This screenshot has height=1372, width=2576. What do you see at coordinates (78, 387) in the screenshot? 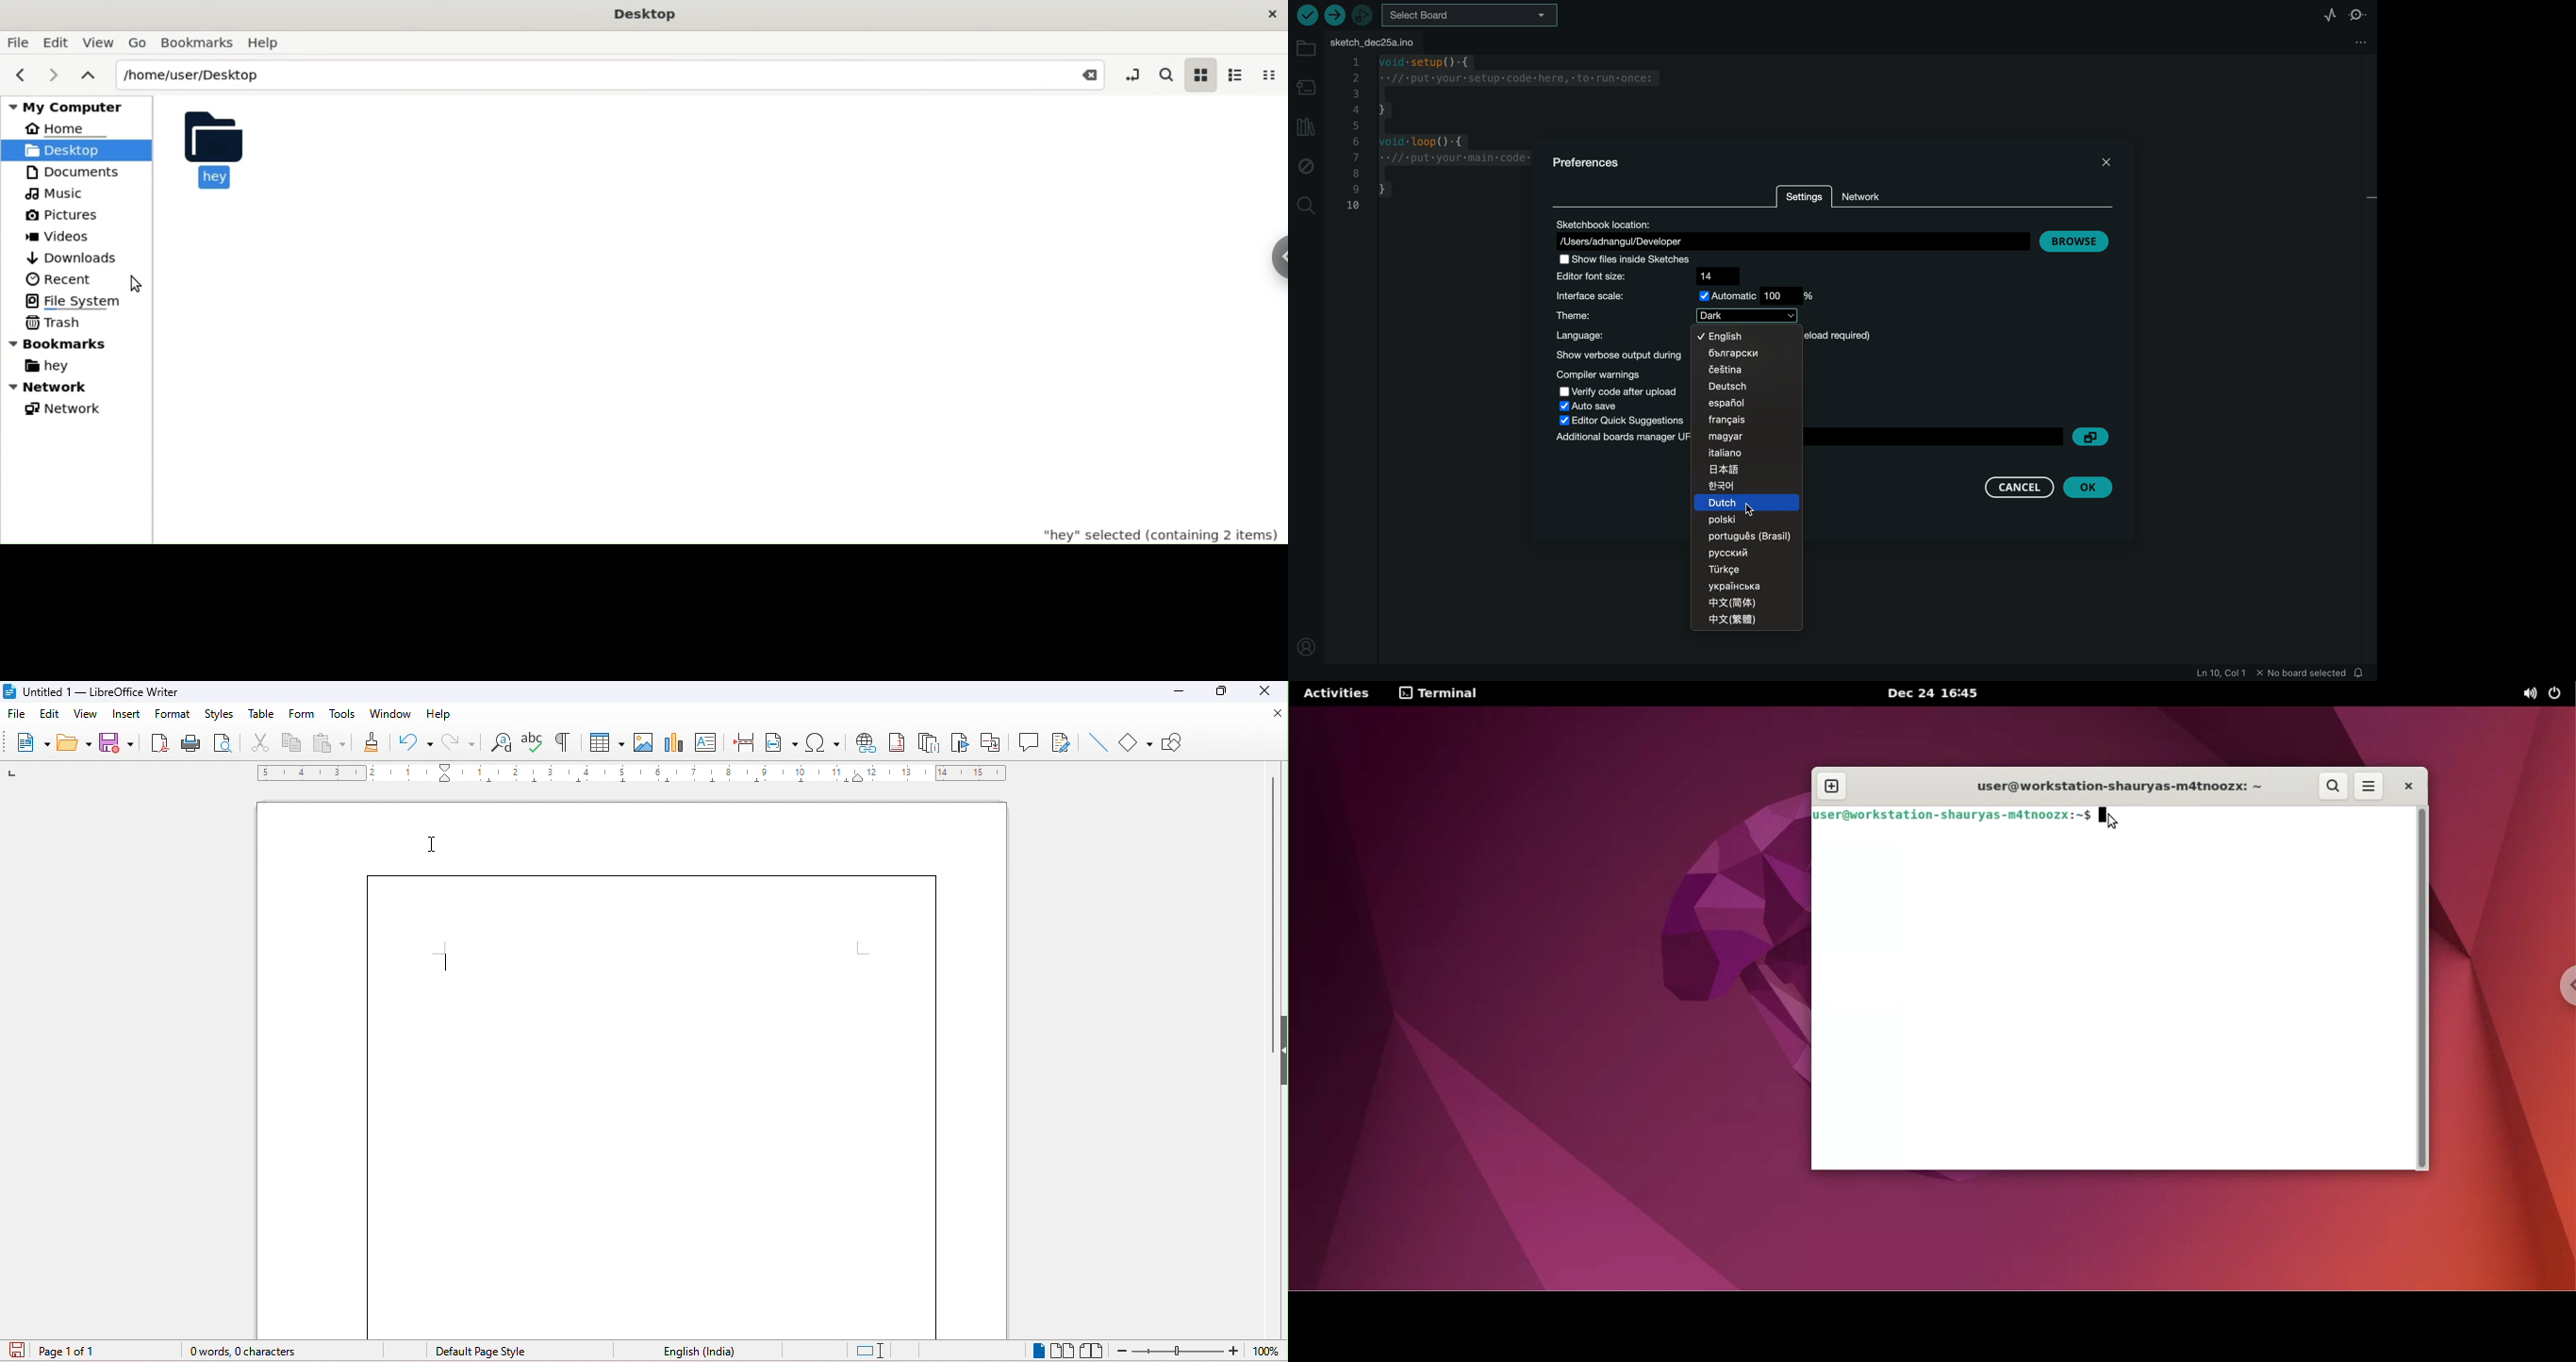
I see `Network` at bounding box center [78, 387].